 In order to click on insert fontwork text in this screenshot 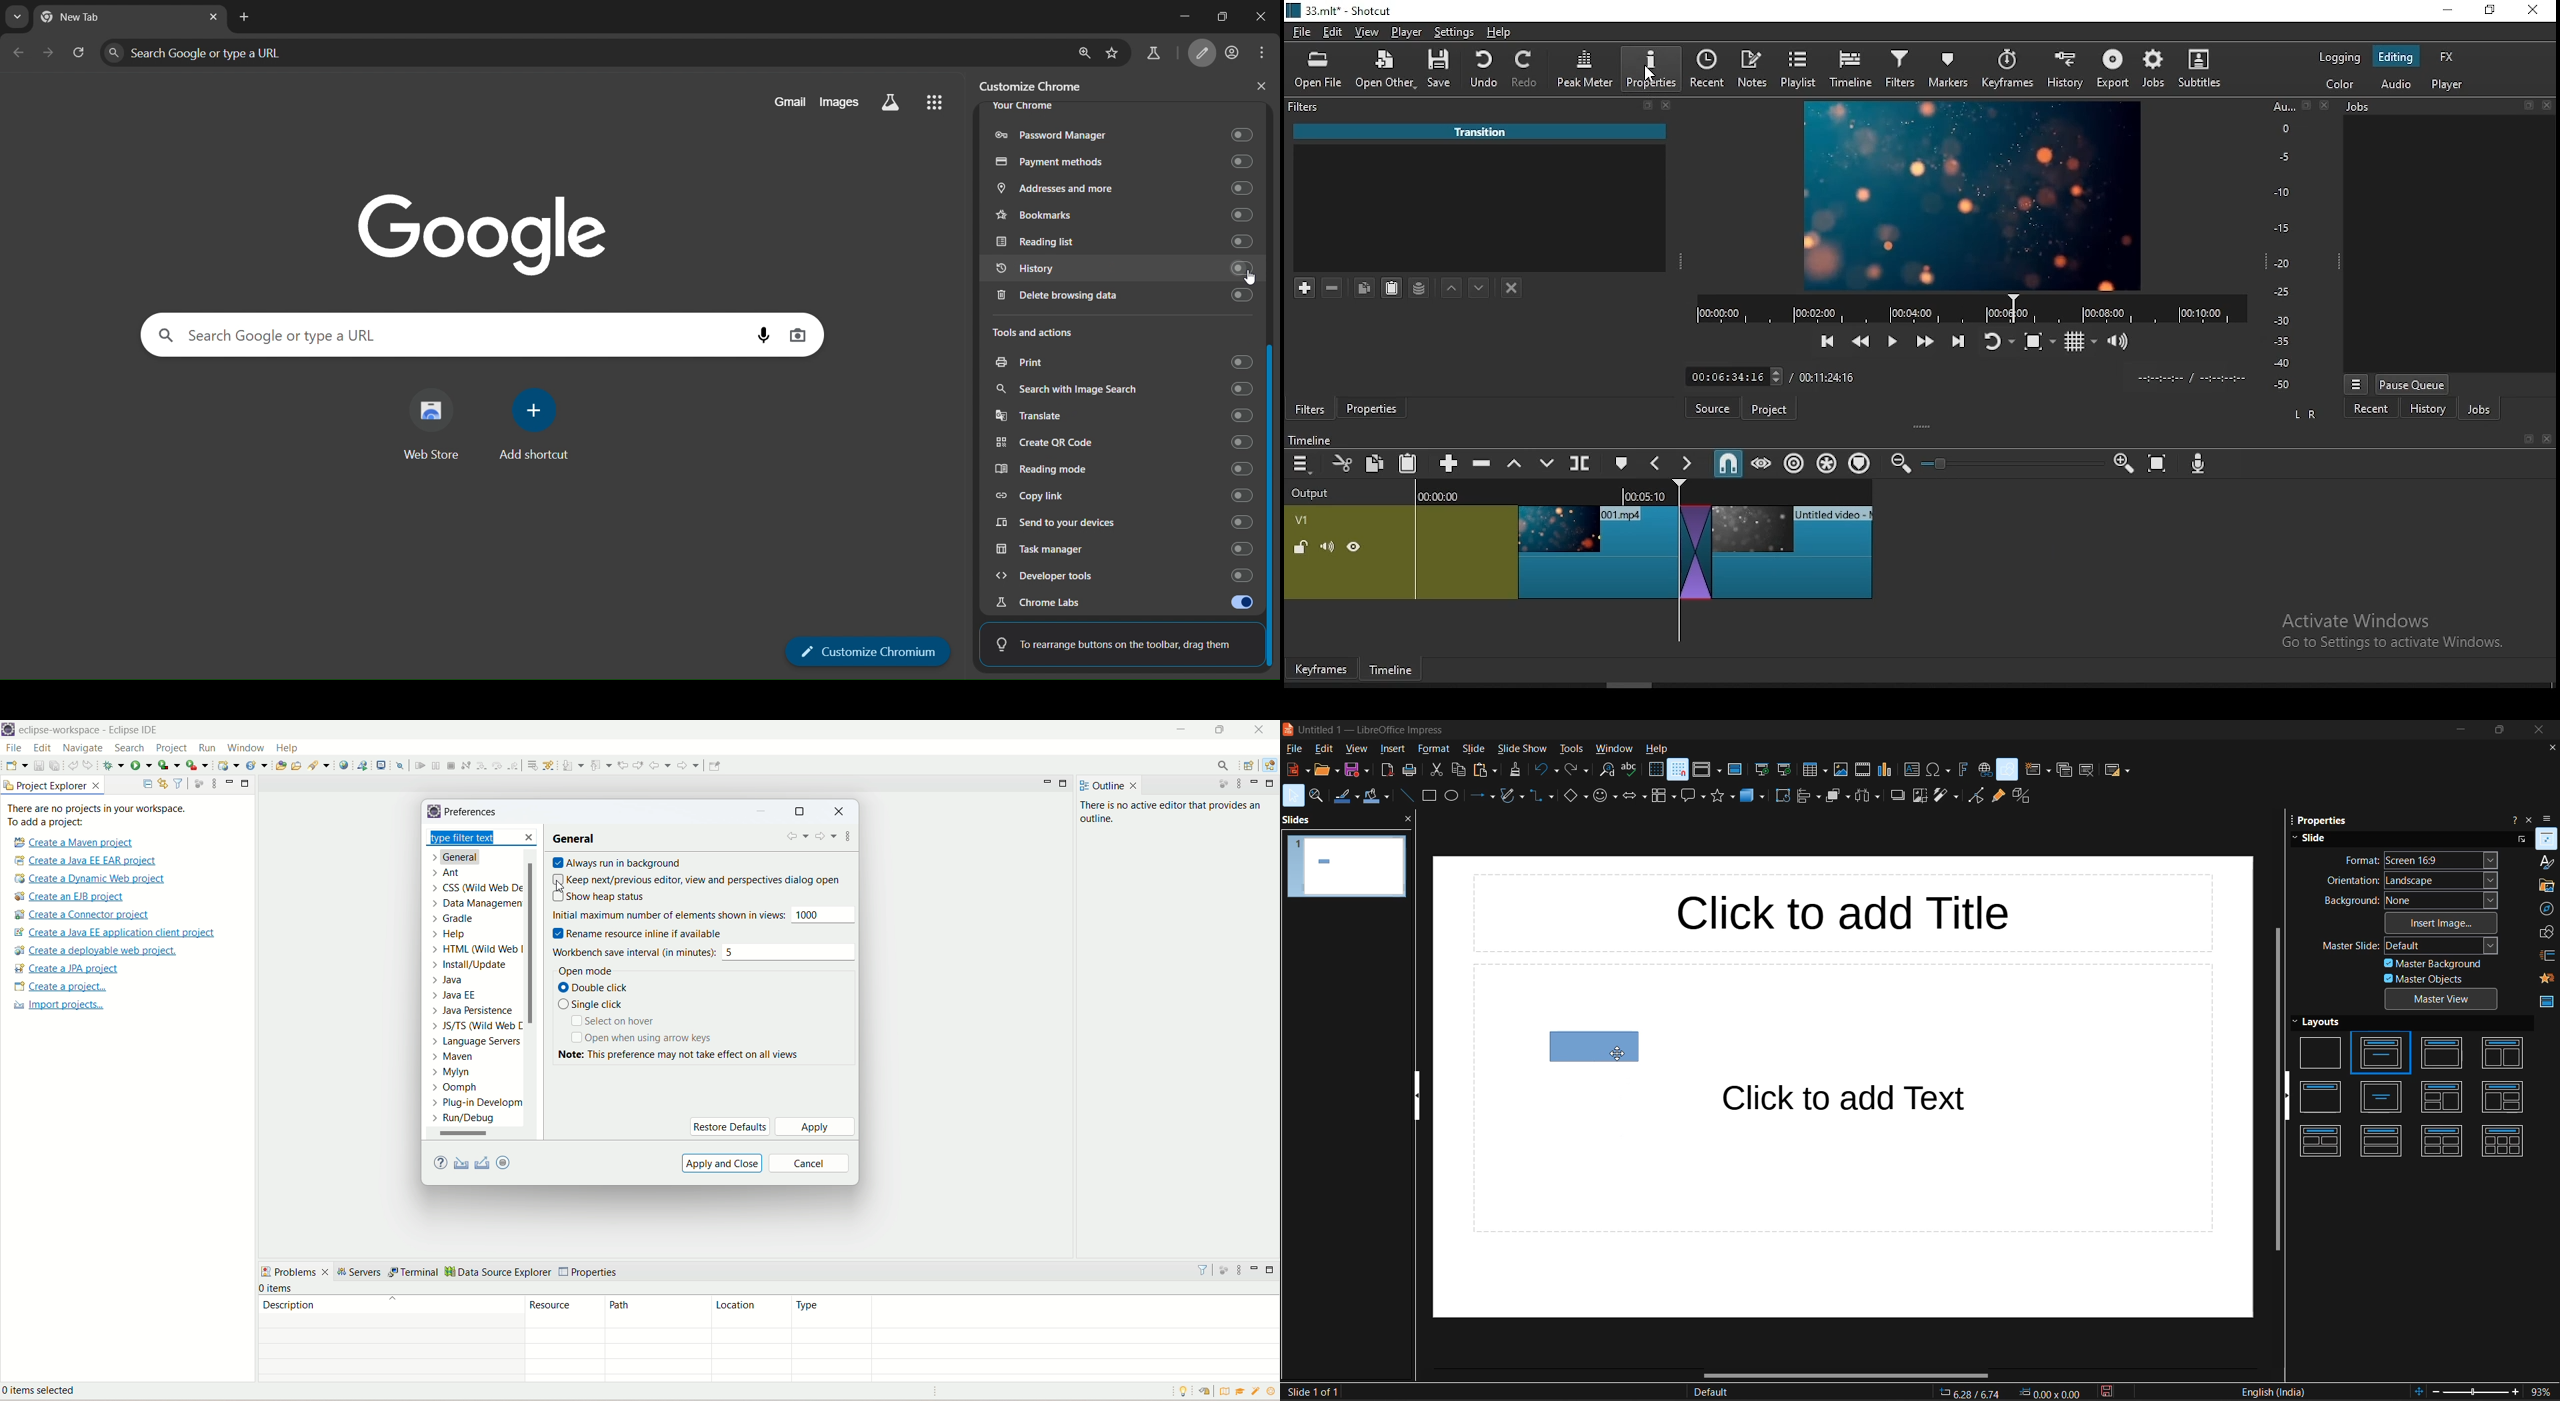, I will do `click(1961, 771)`.